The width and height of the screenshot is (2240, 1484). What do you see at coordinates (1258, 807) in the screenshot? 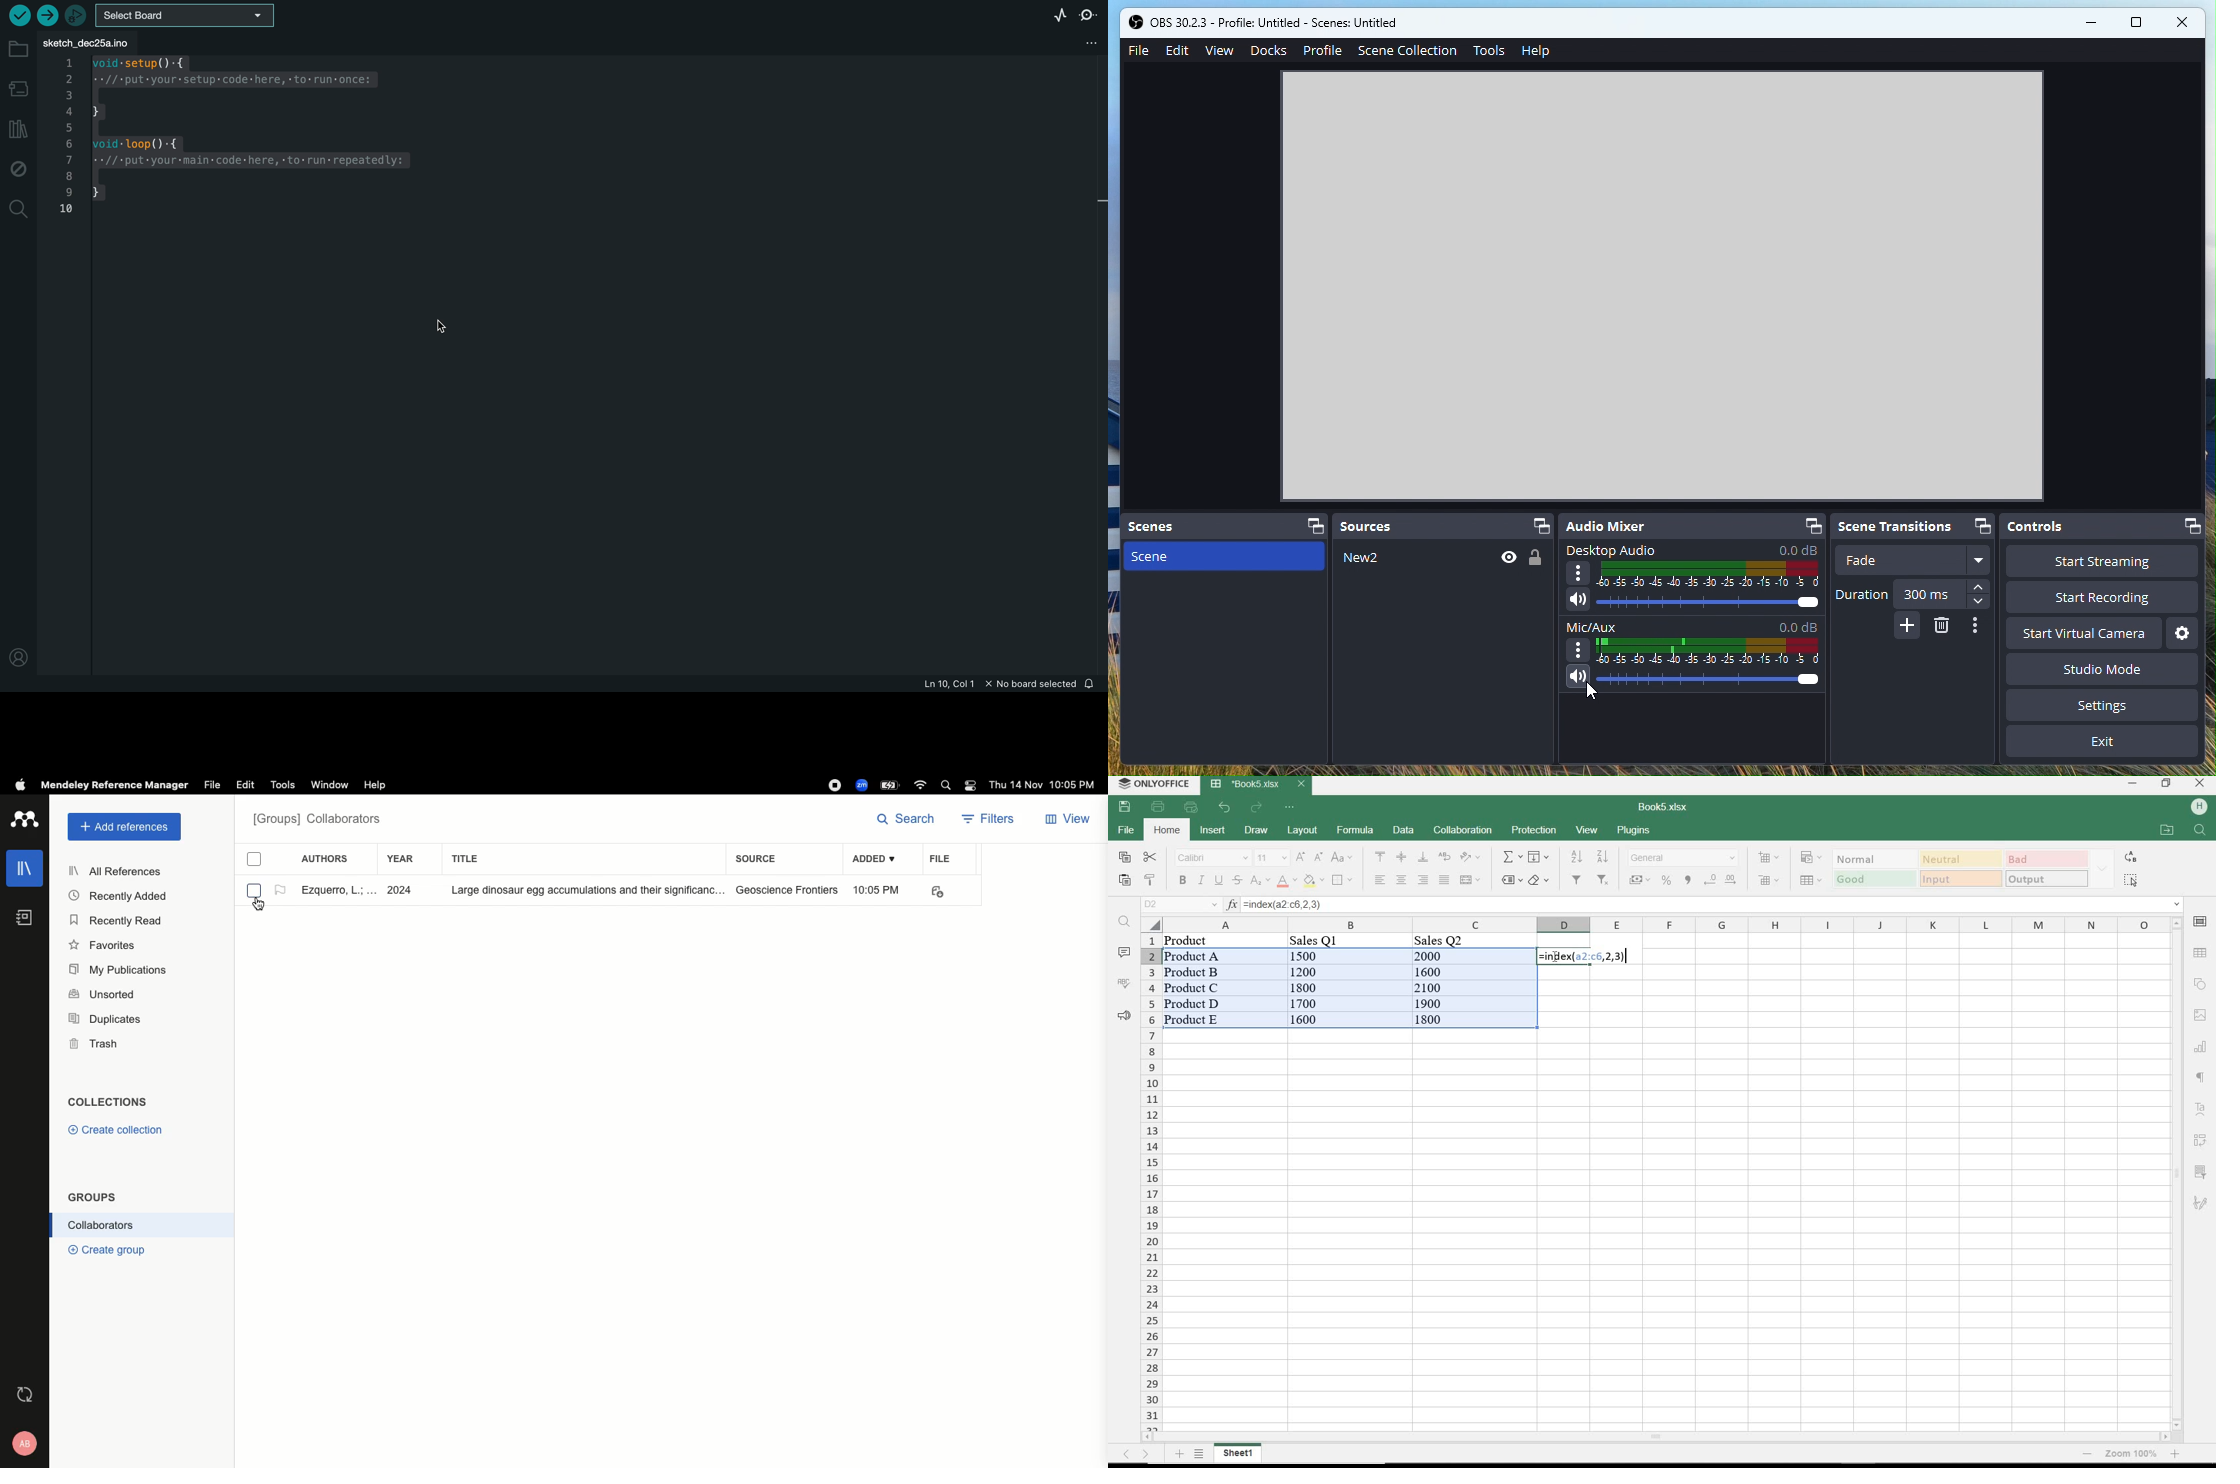
I see `redo` at bounding box center [1258, 807].